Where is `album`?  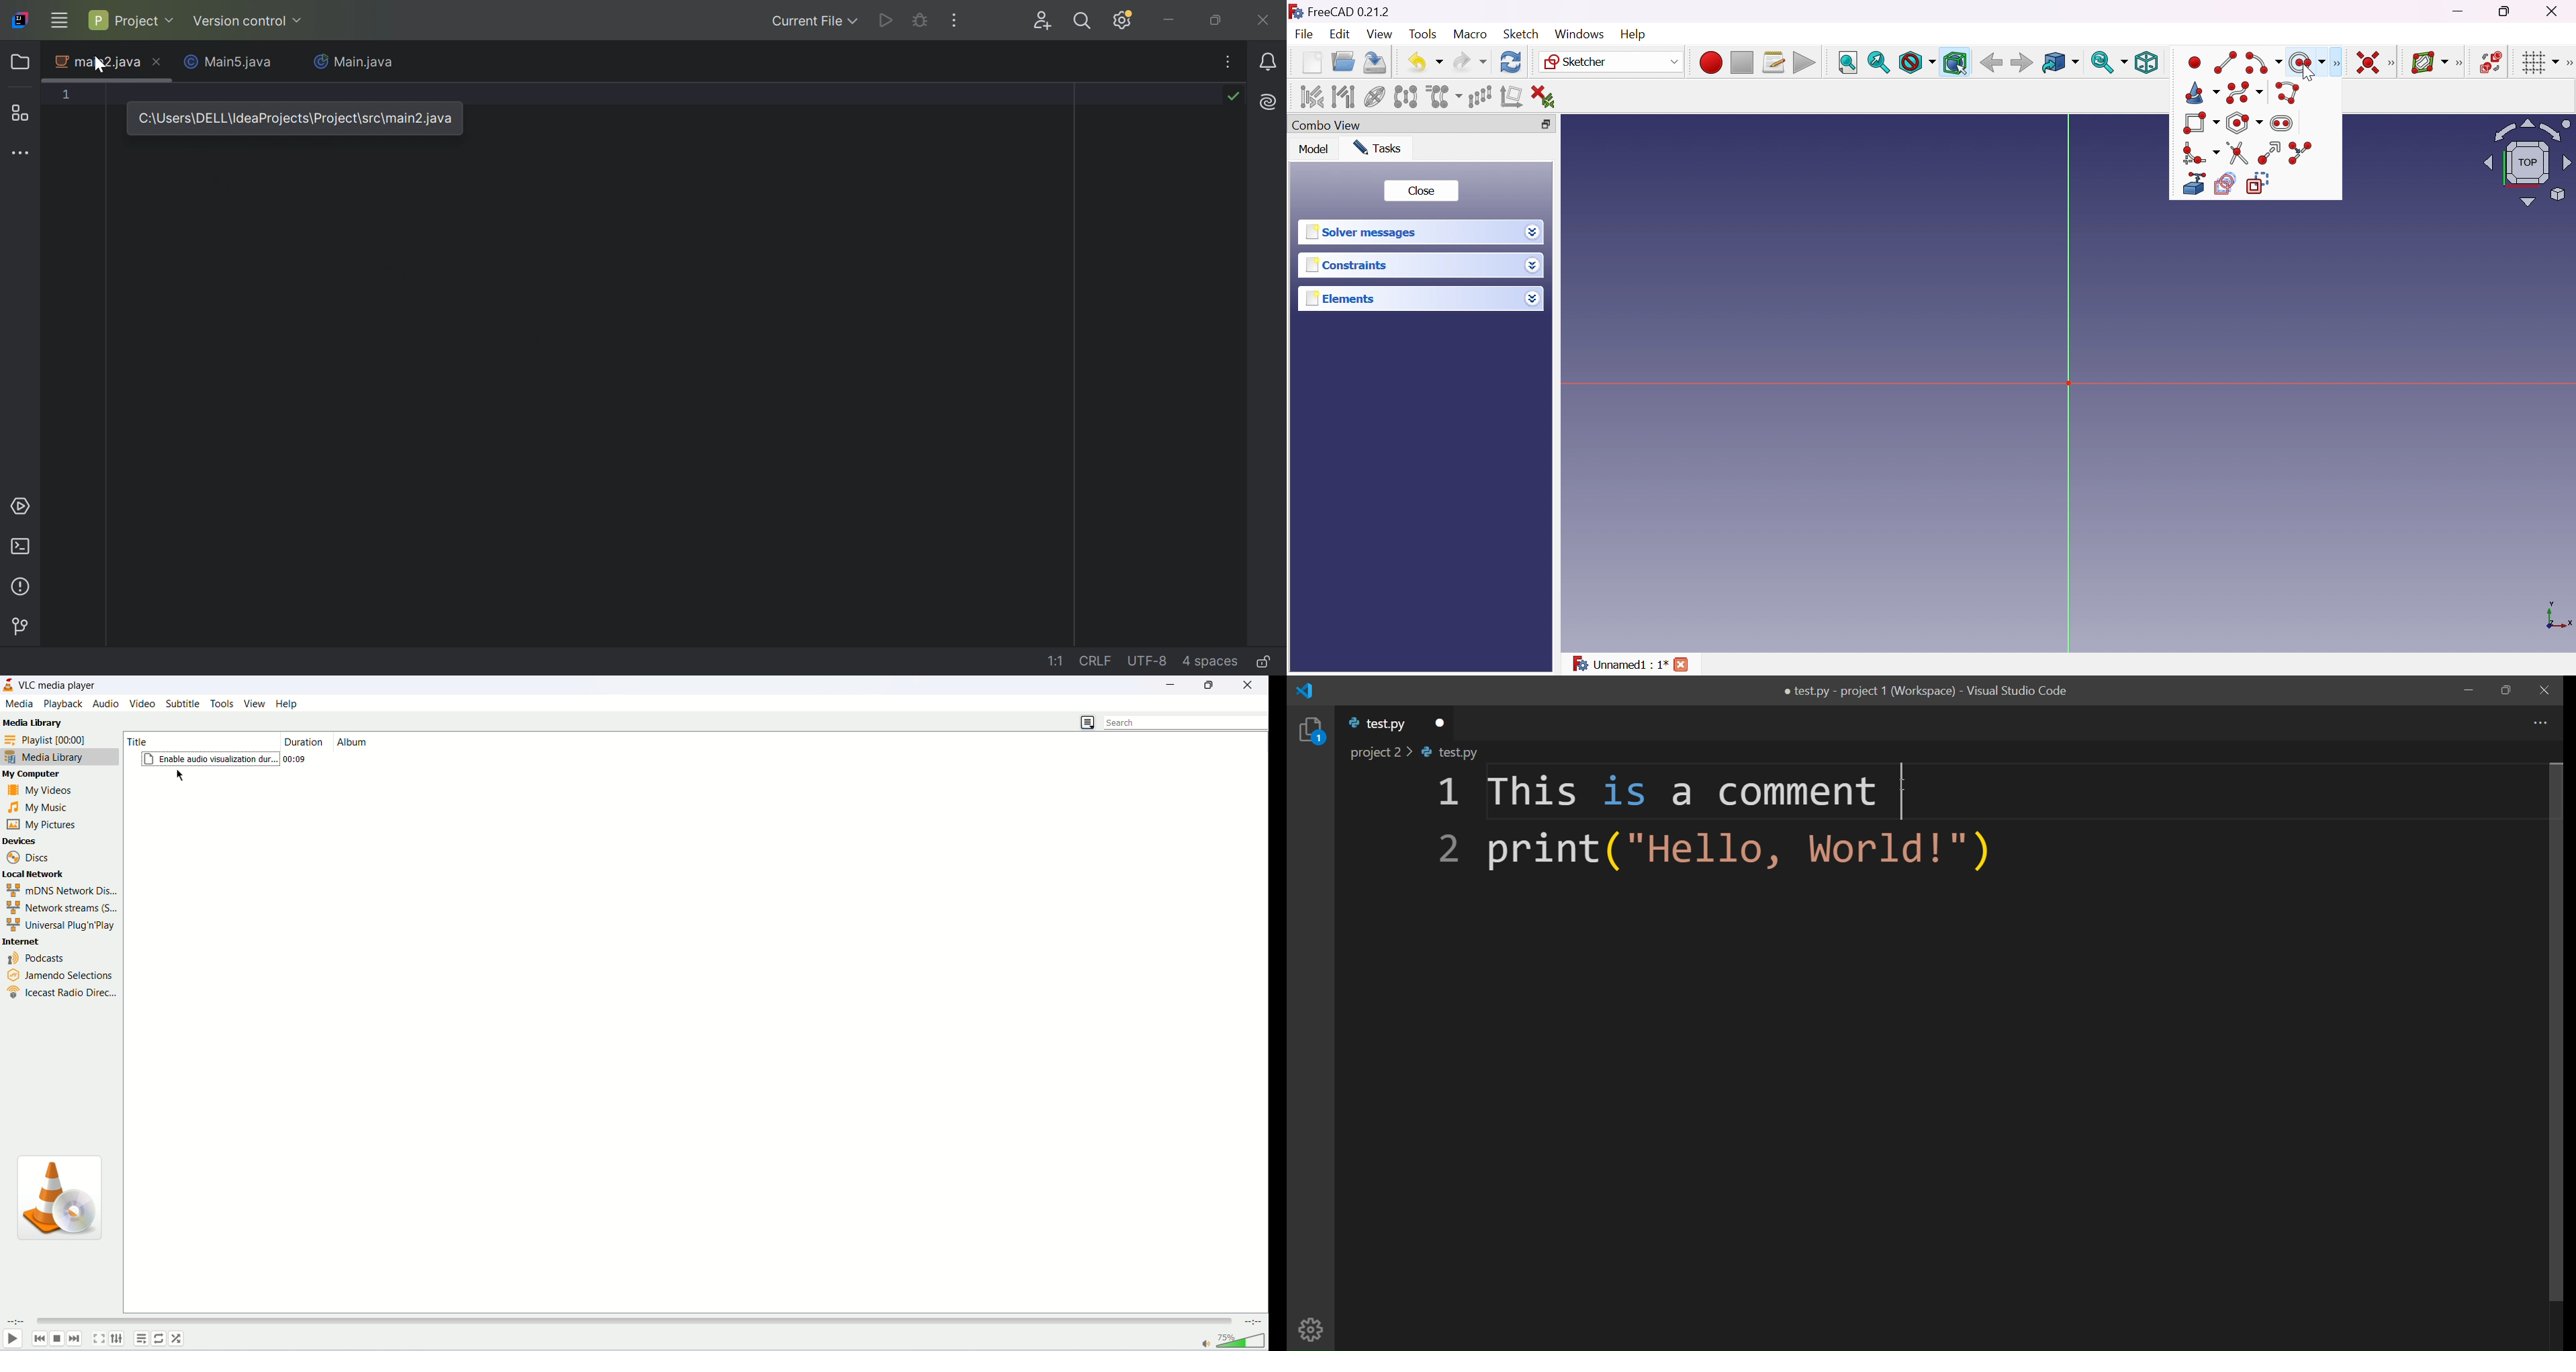 album is located at coordinates (392, 741).